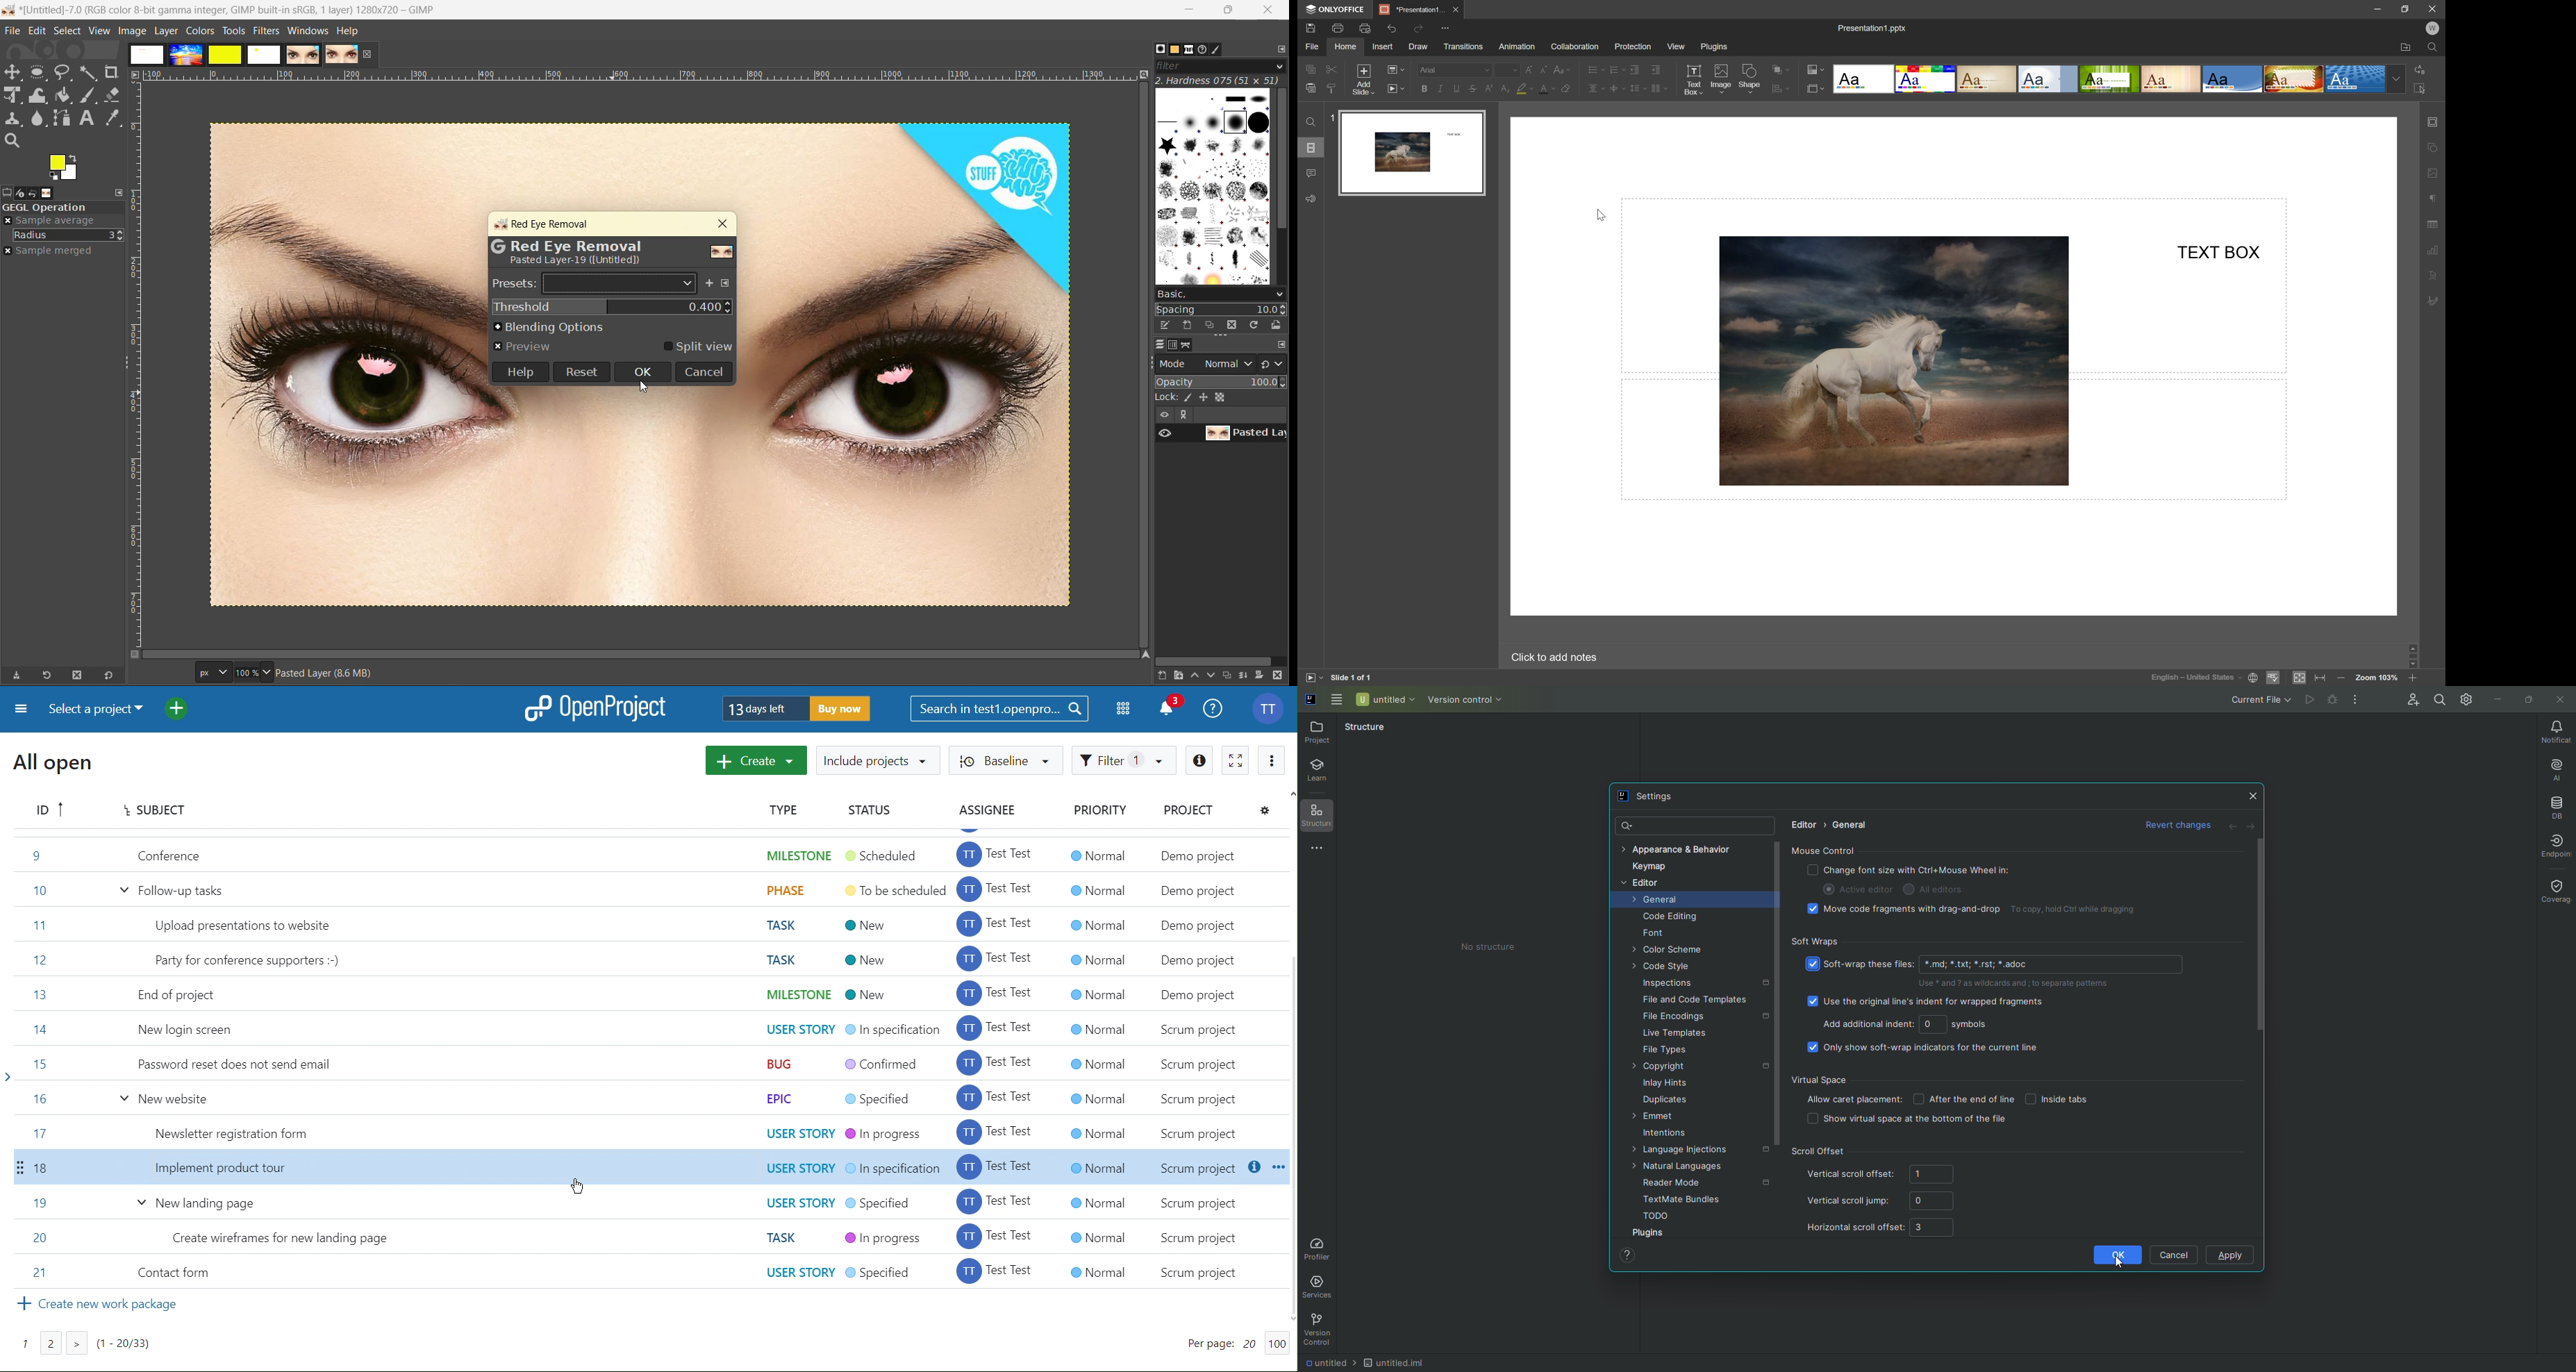 This screenshot has height=1372, width=2576. What do you see at coordinates (1553, 658) in the screenshot?
I see `click to add notes` at bounding box center [1553, 658].